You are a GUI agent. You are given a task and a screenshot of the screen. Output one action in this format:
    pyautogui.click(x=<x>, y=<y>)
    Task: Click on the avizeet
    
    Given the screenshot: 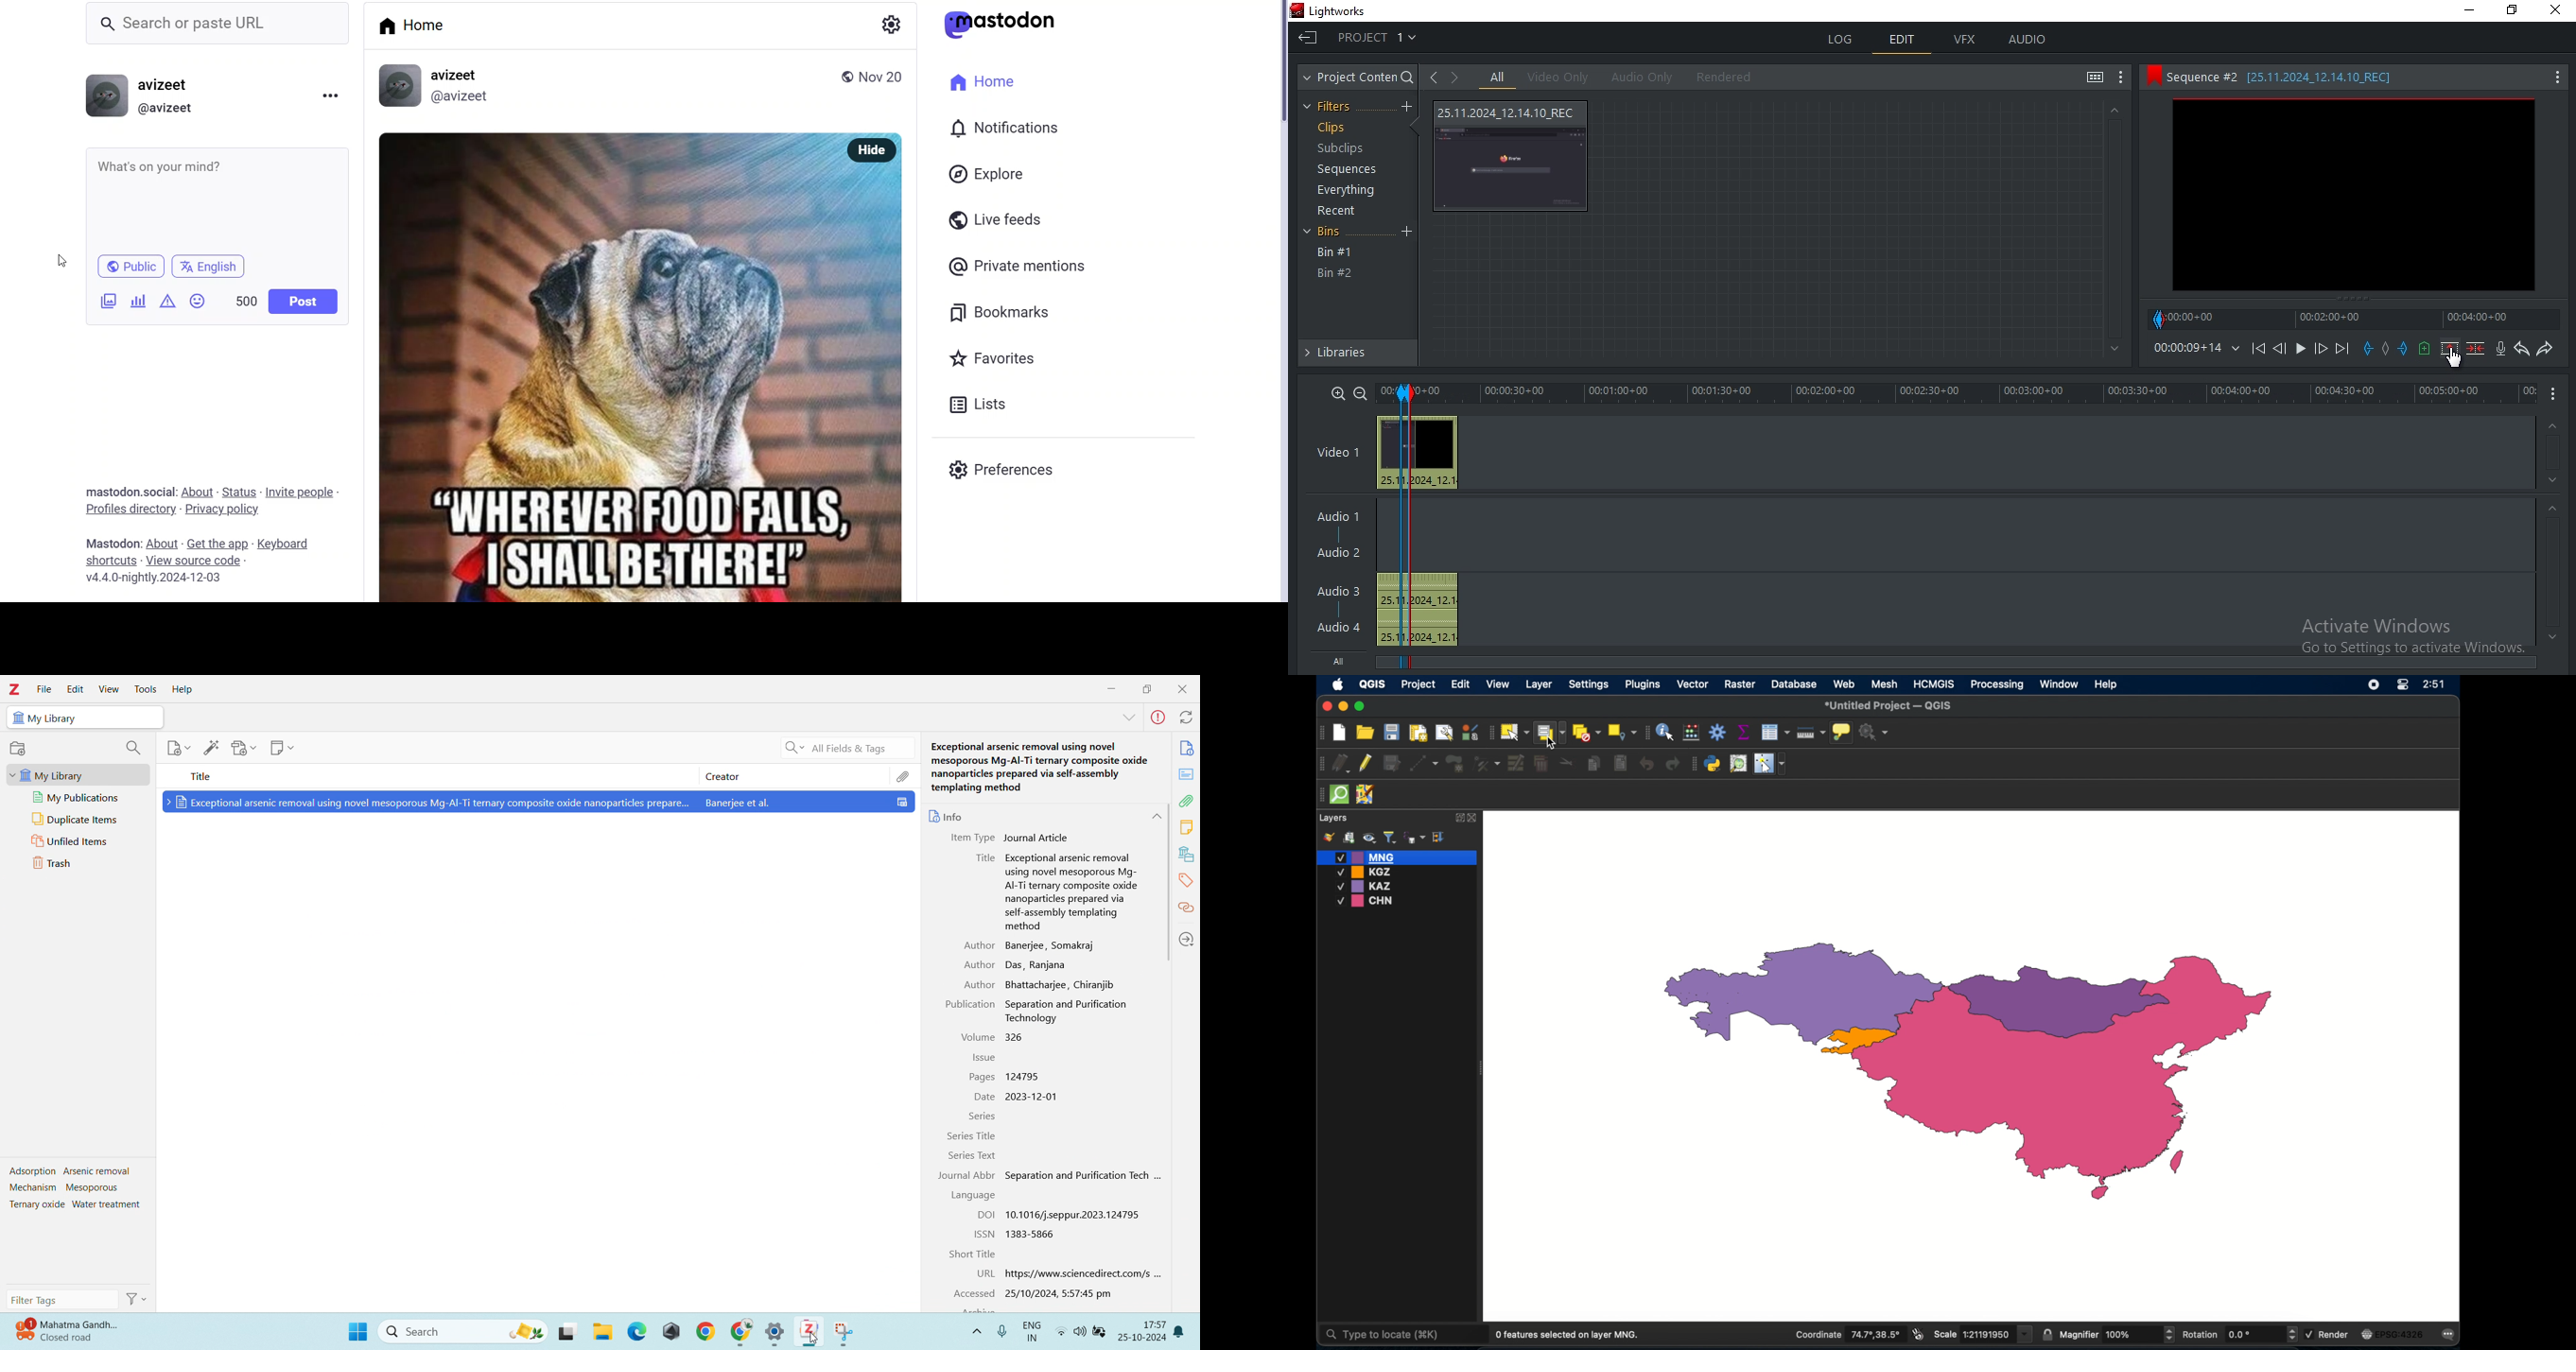 What is the action you would take?
    pyautogui.click(x=458, y=75)
    